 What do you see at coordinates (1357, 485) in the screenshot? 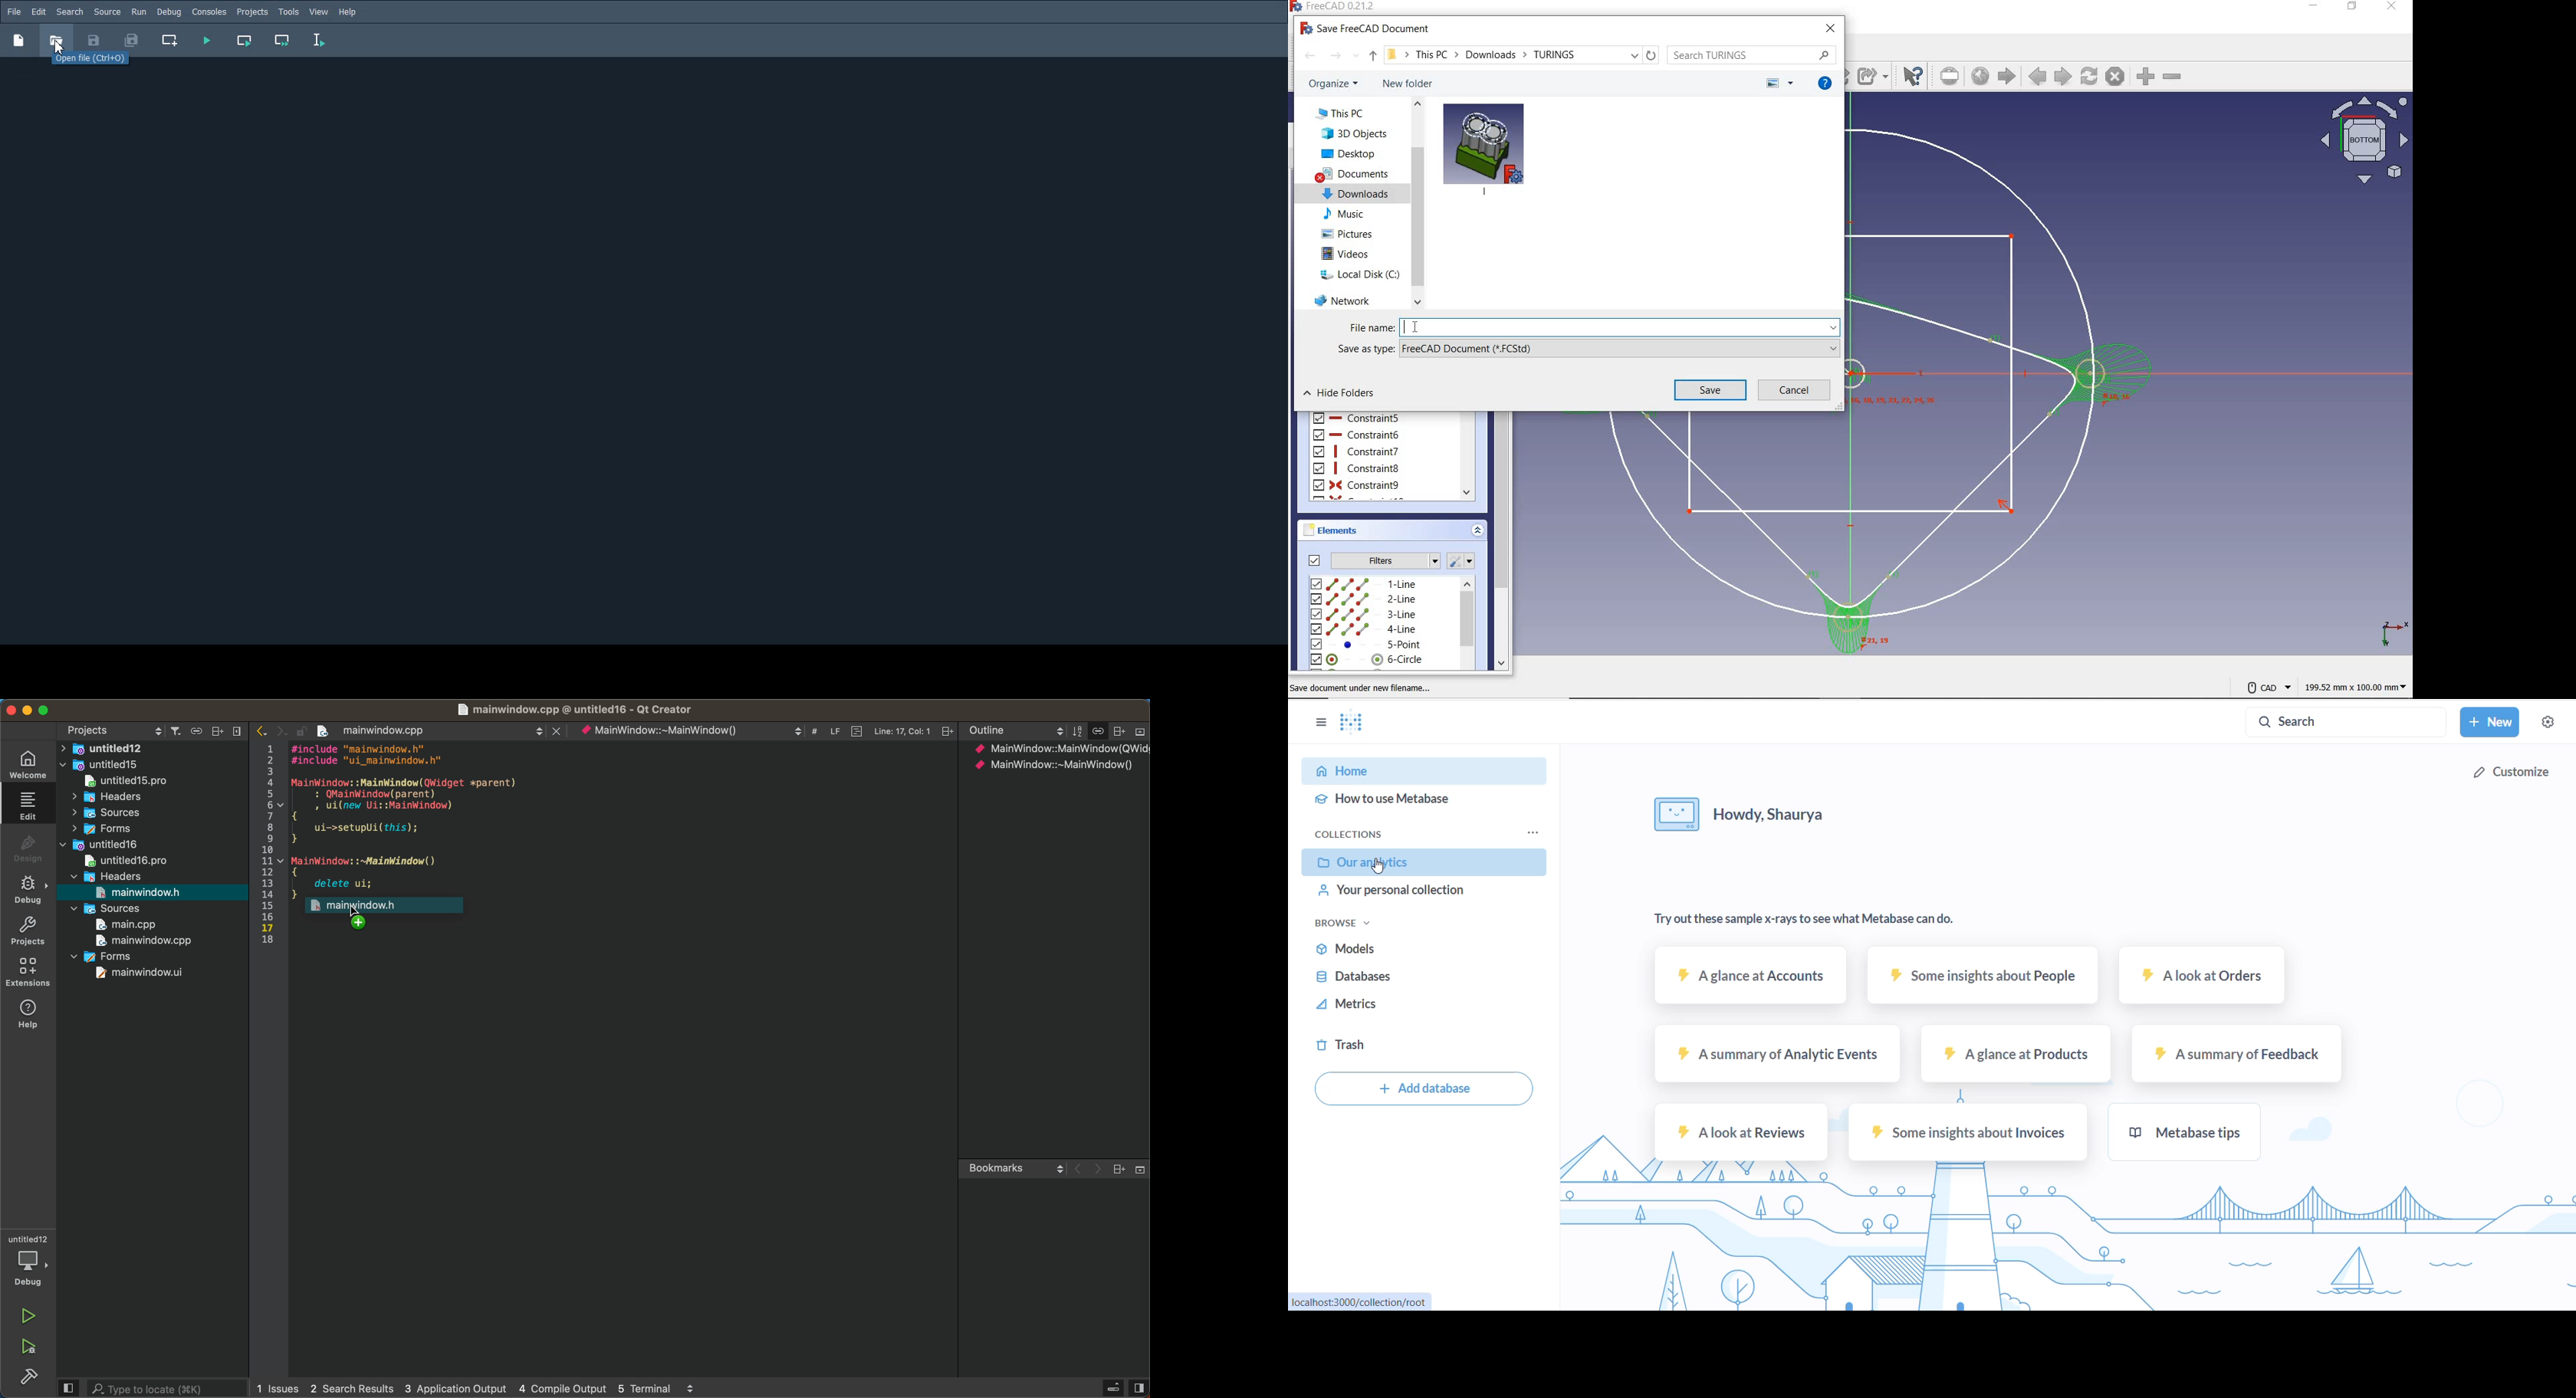
I see `constraint9` at bounding box center [1357, 485].